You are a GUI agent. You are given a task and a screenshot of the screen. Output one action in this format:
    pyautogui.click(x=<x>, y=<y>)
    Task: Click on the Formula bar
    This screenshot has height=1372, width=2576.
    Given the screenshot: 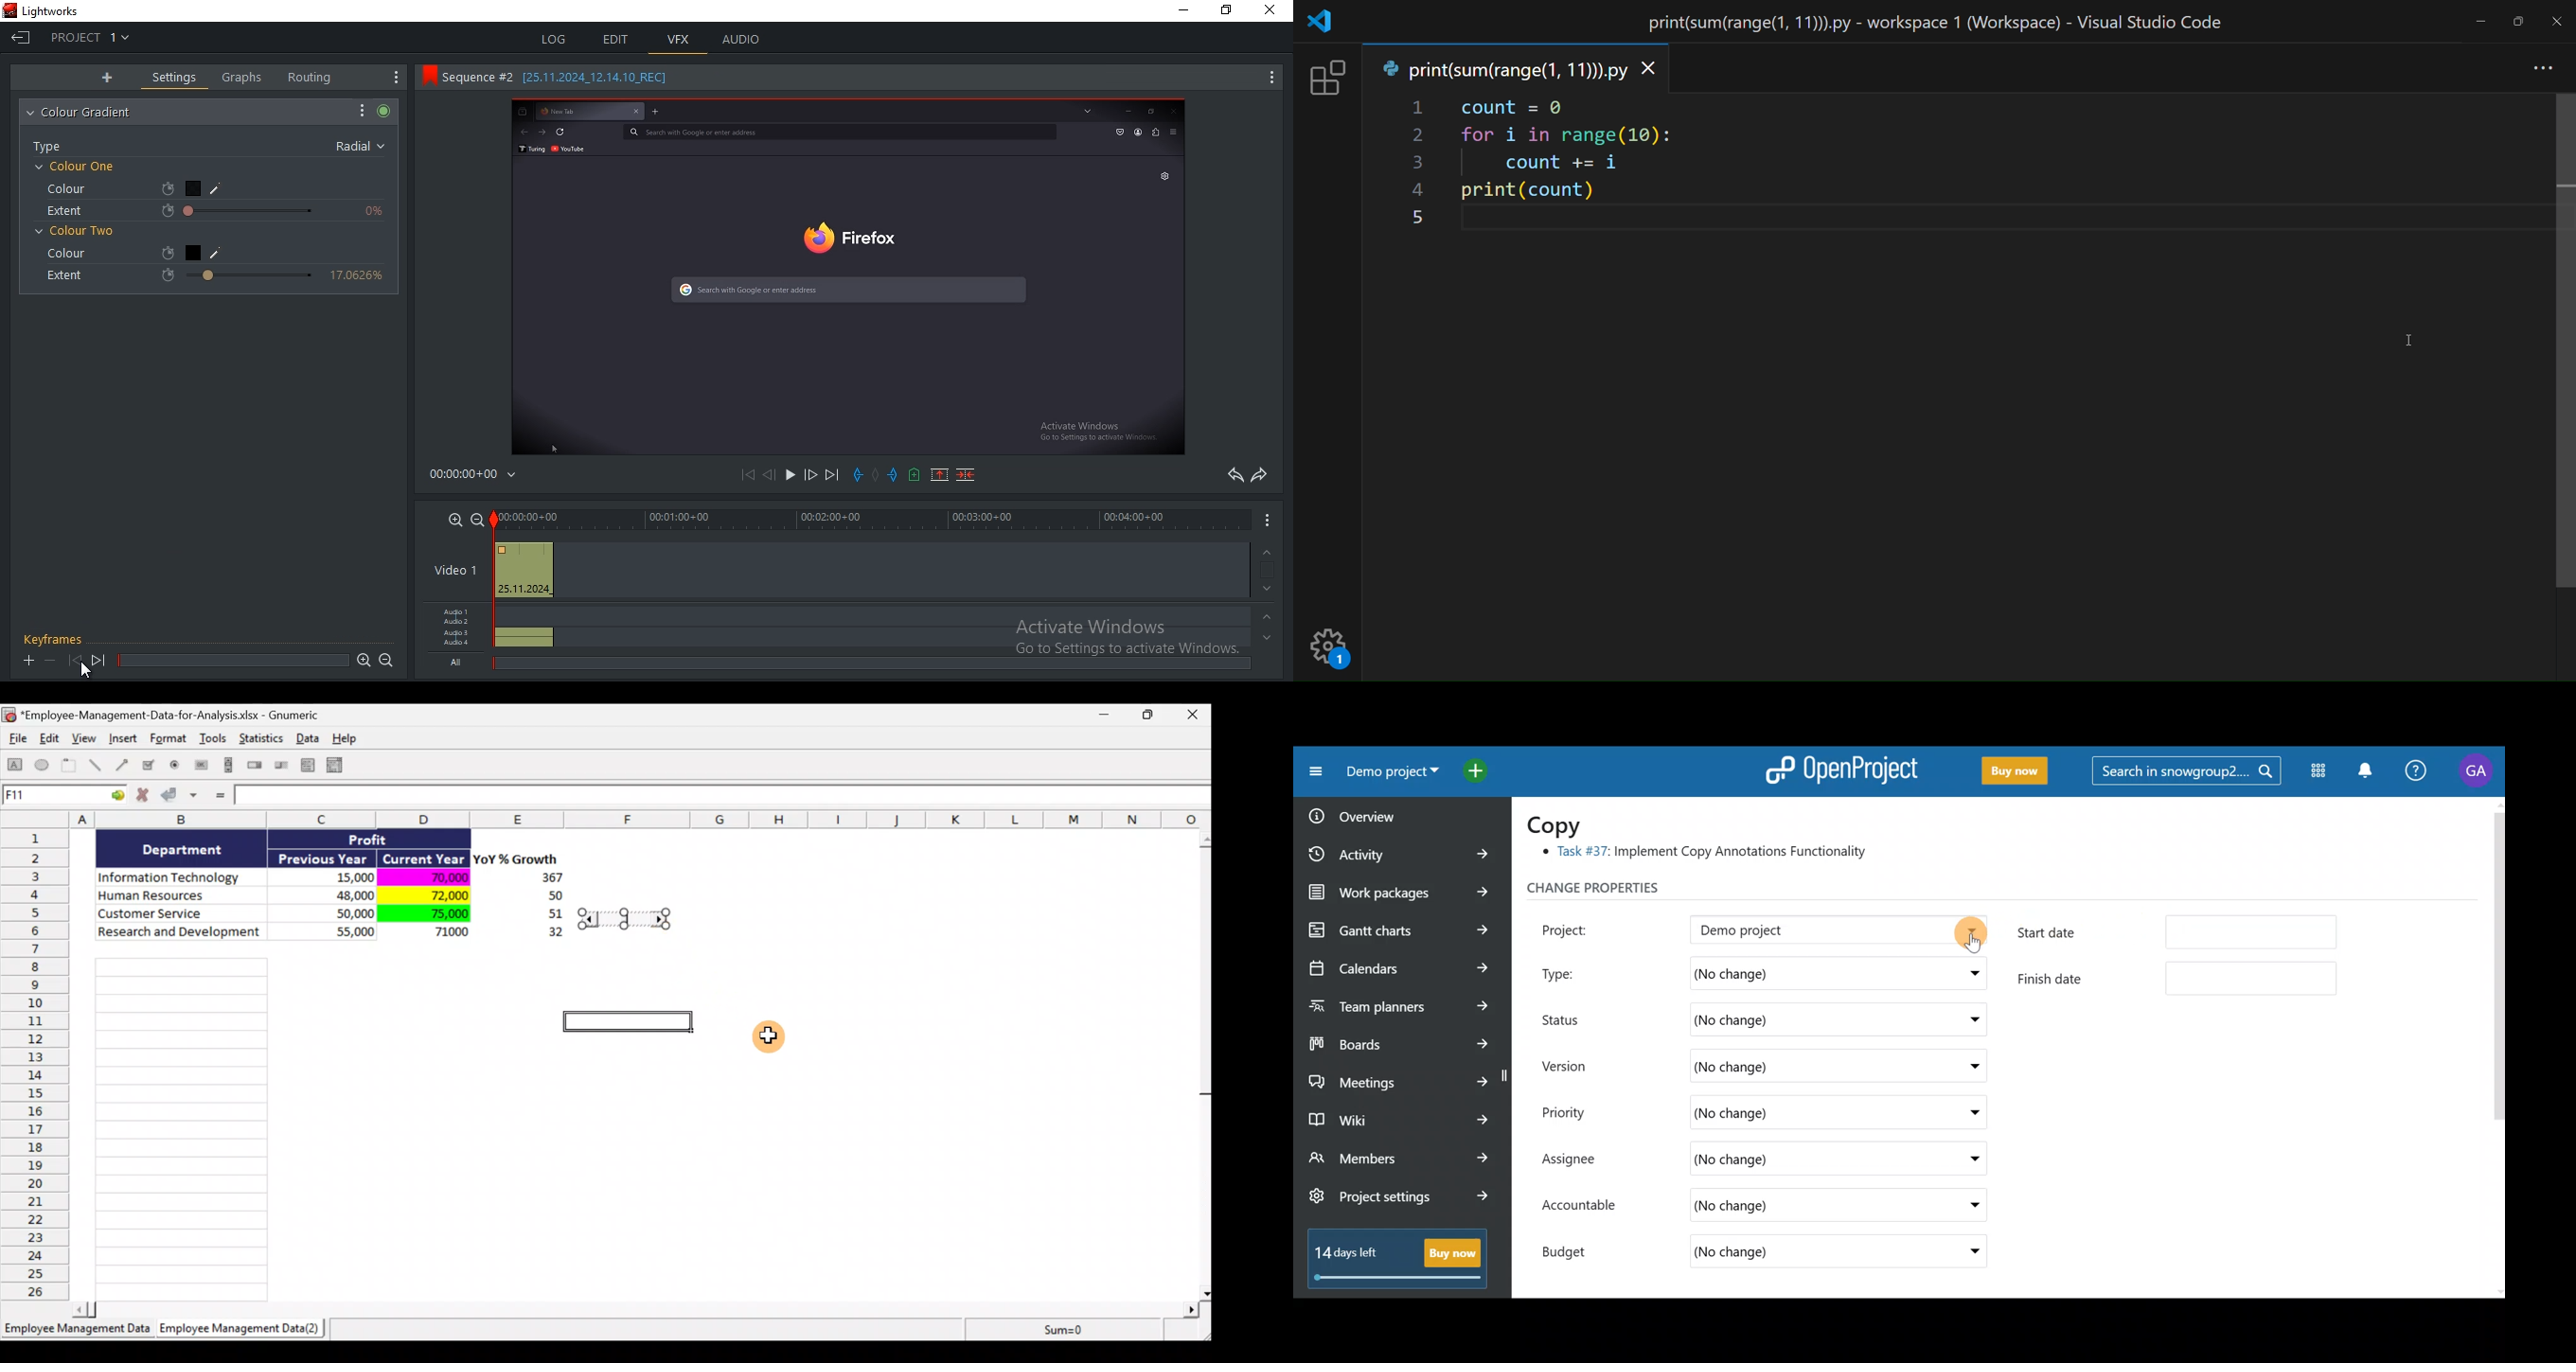 What is the action you would take?
    pyautogui.click(x=724, y=798)
    